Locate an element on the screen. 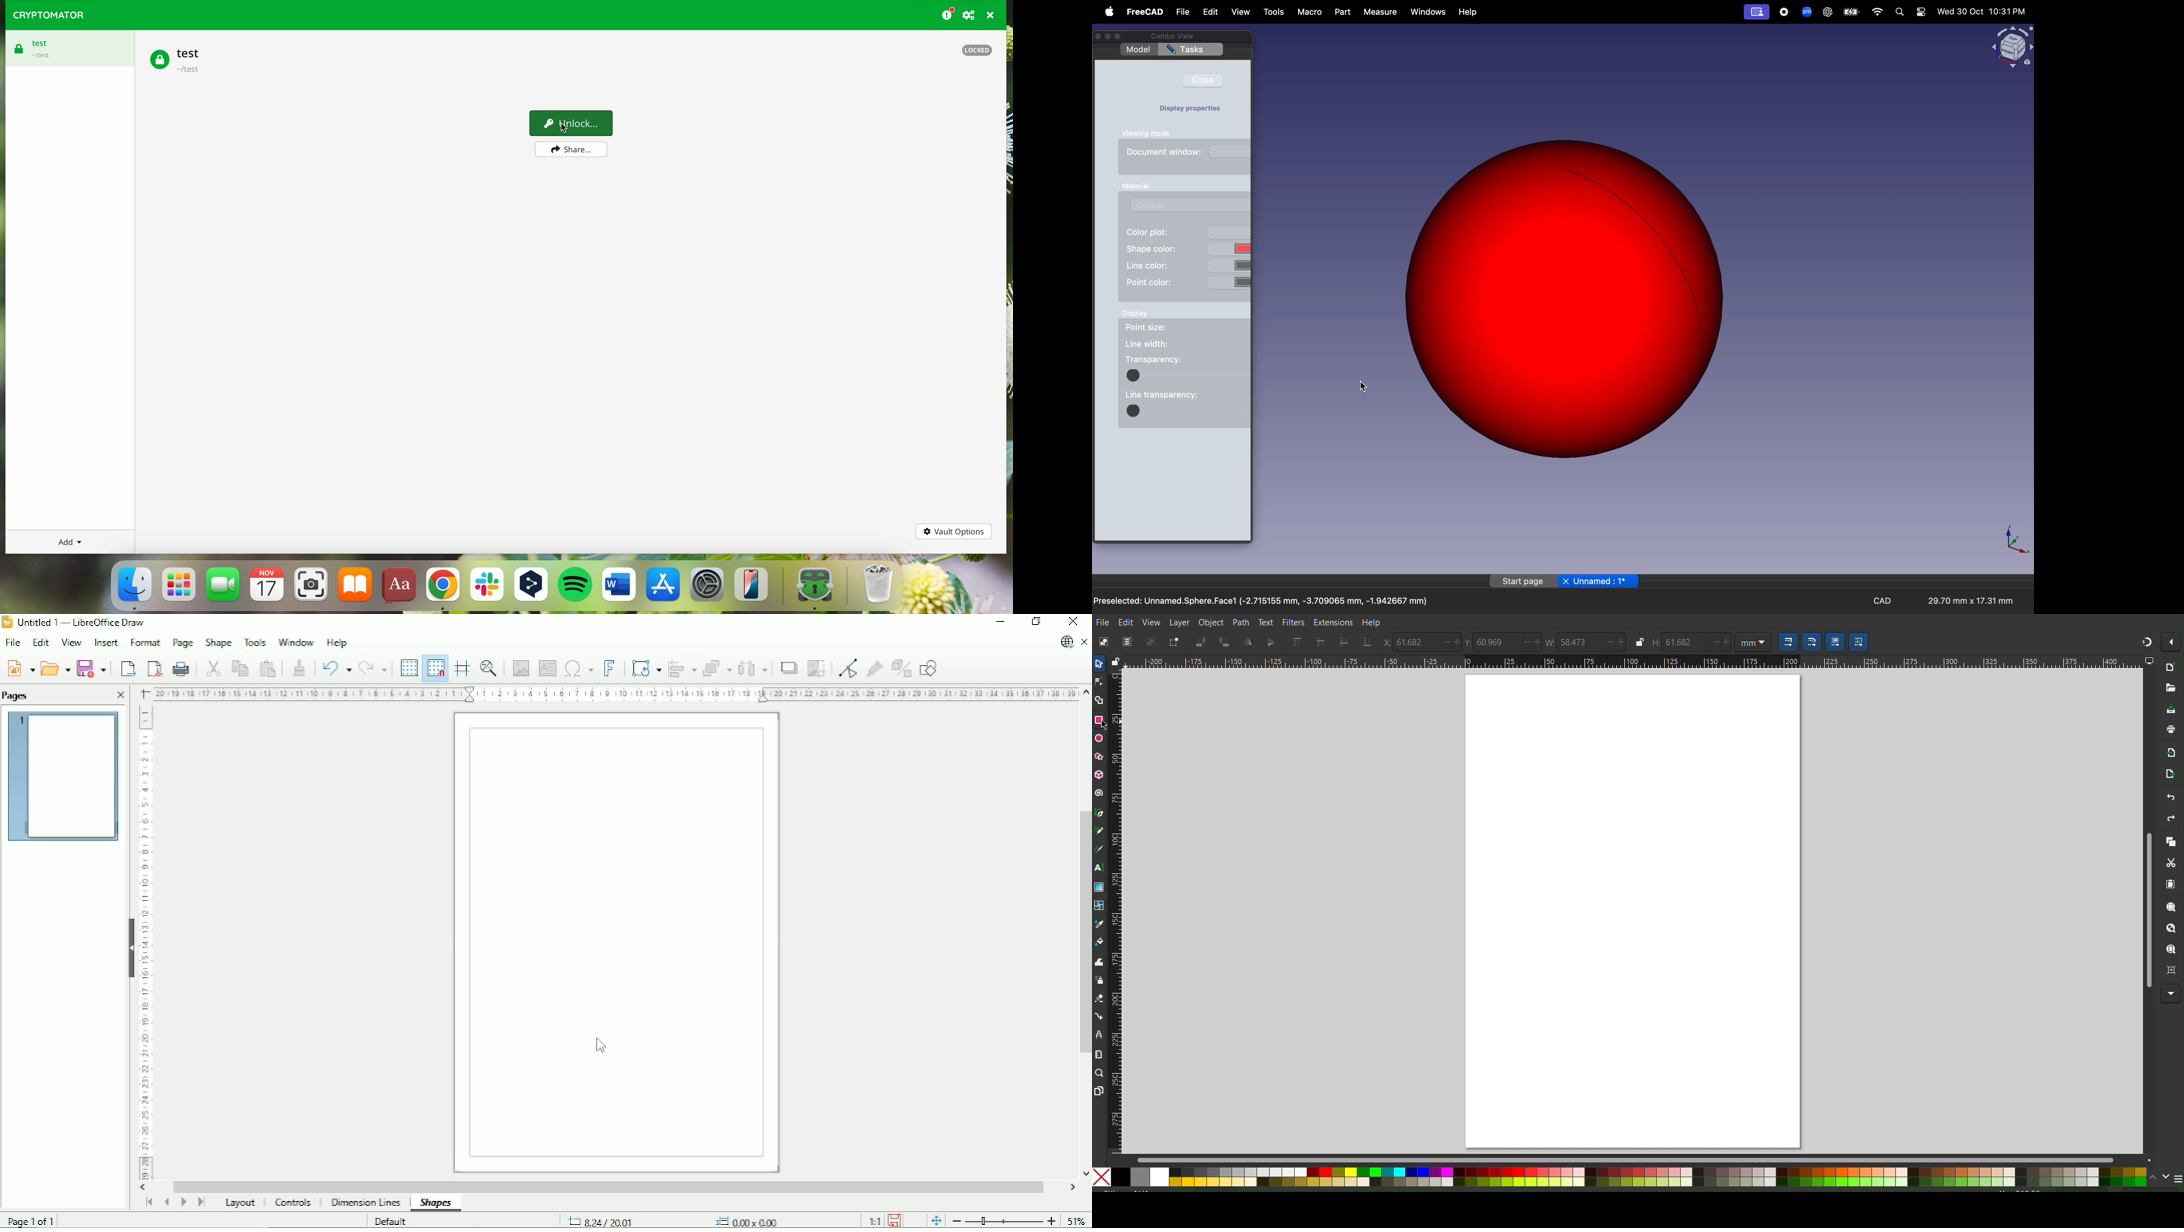 The width and height of the screenshot is (2184, 1232). Path is located at coordinates (1239, 623).